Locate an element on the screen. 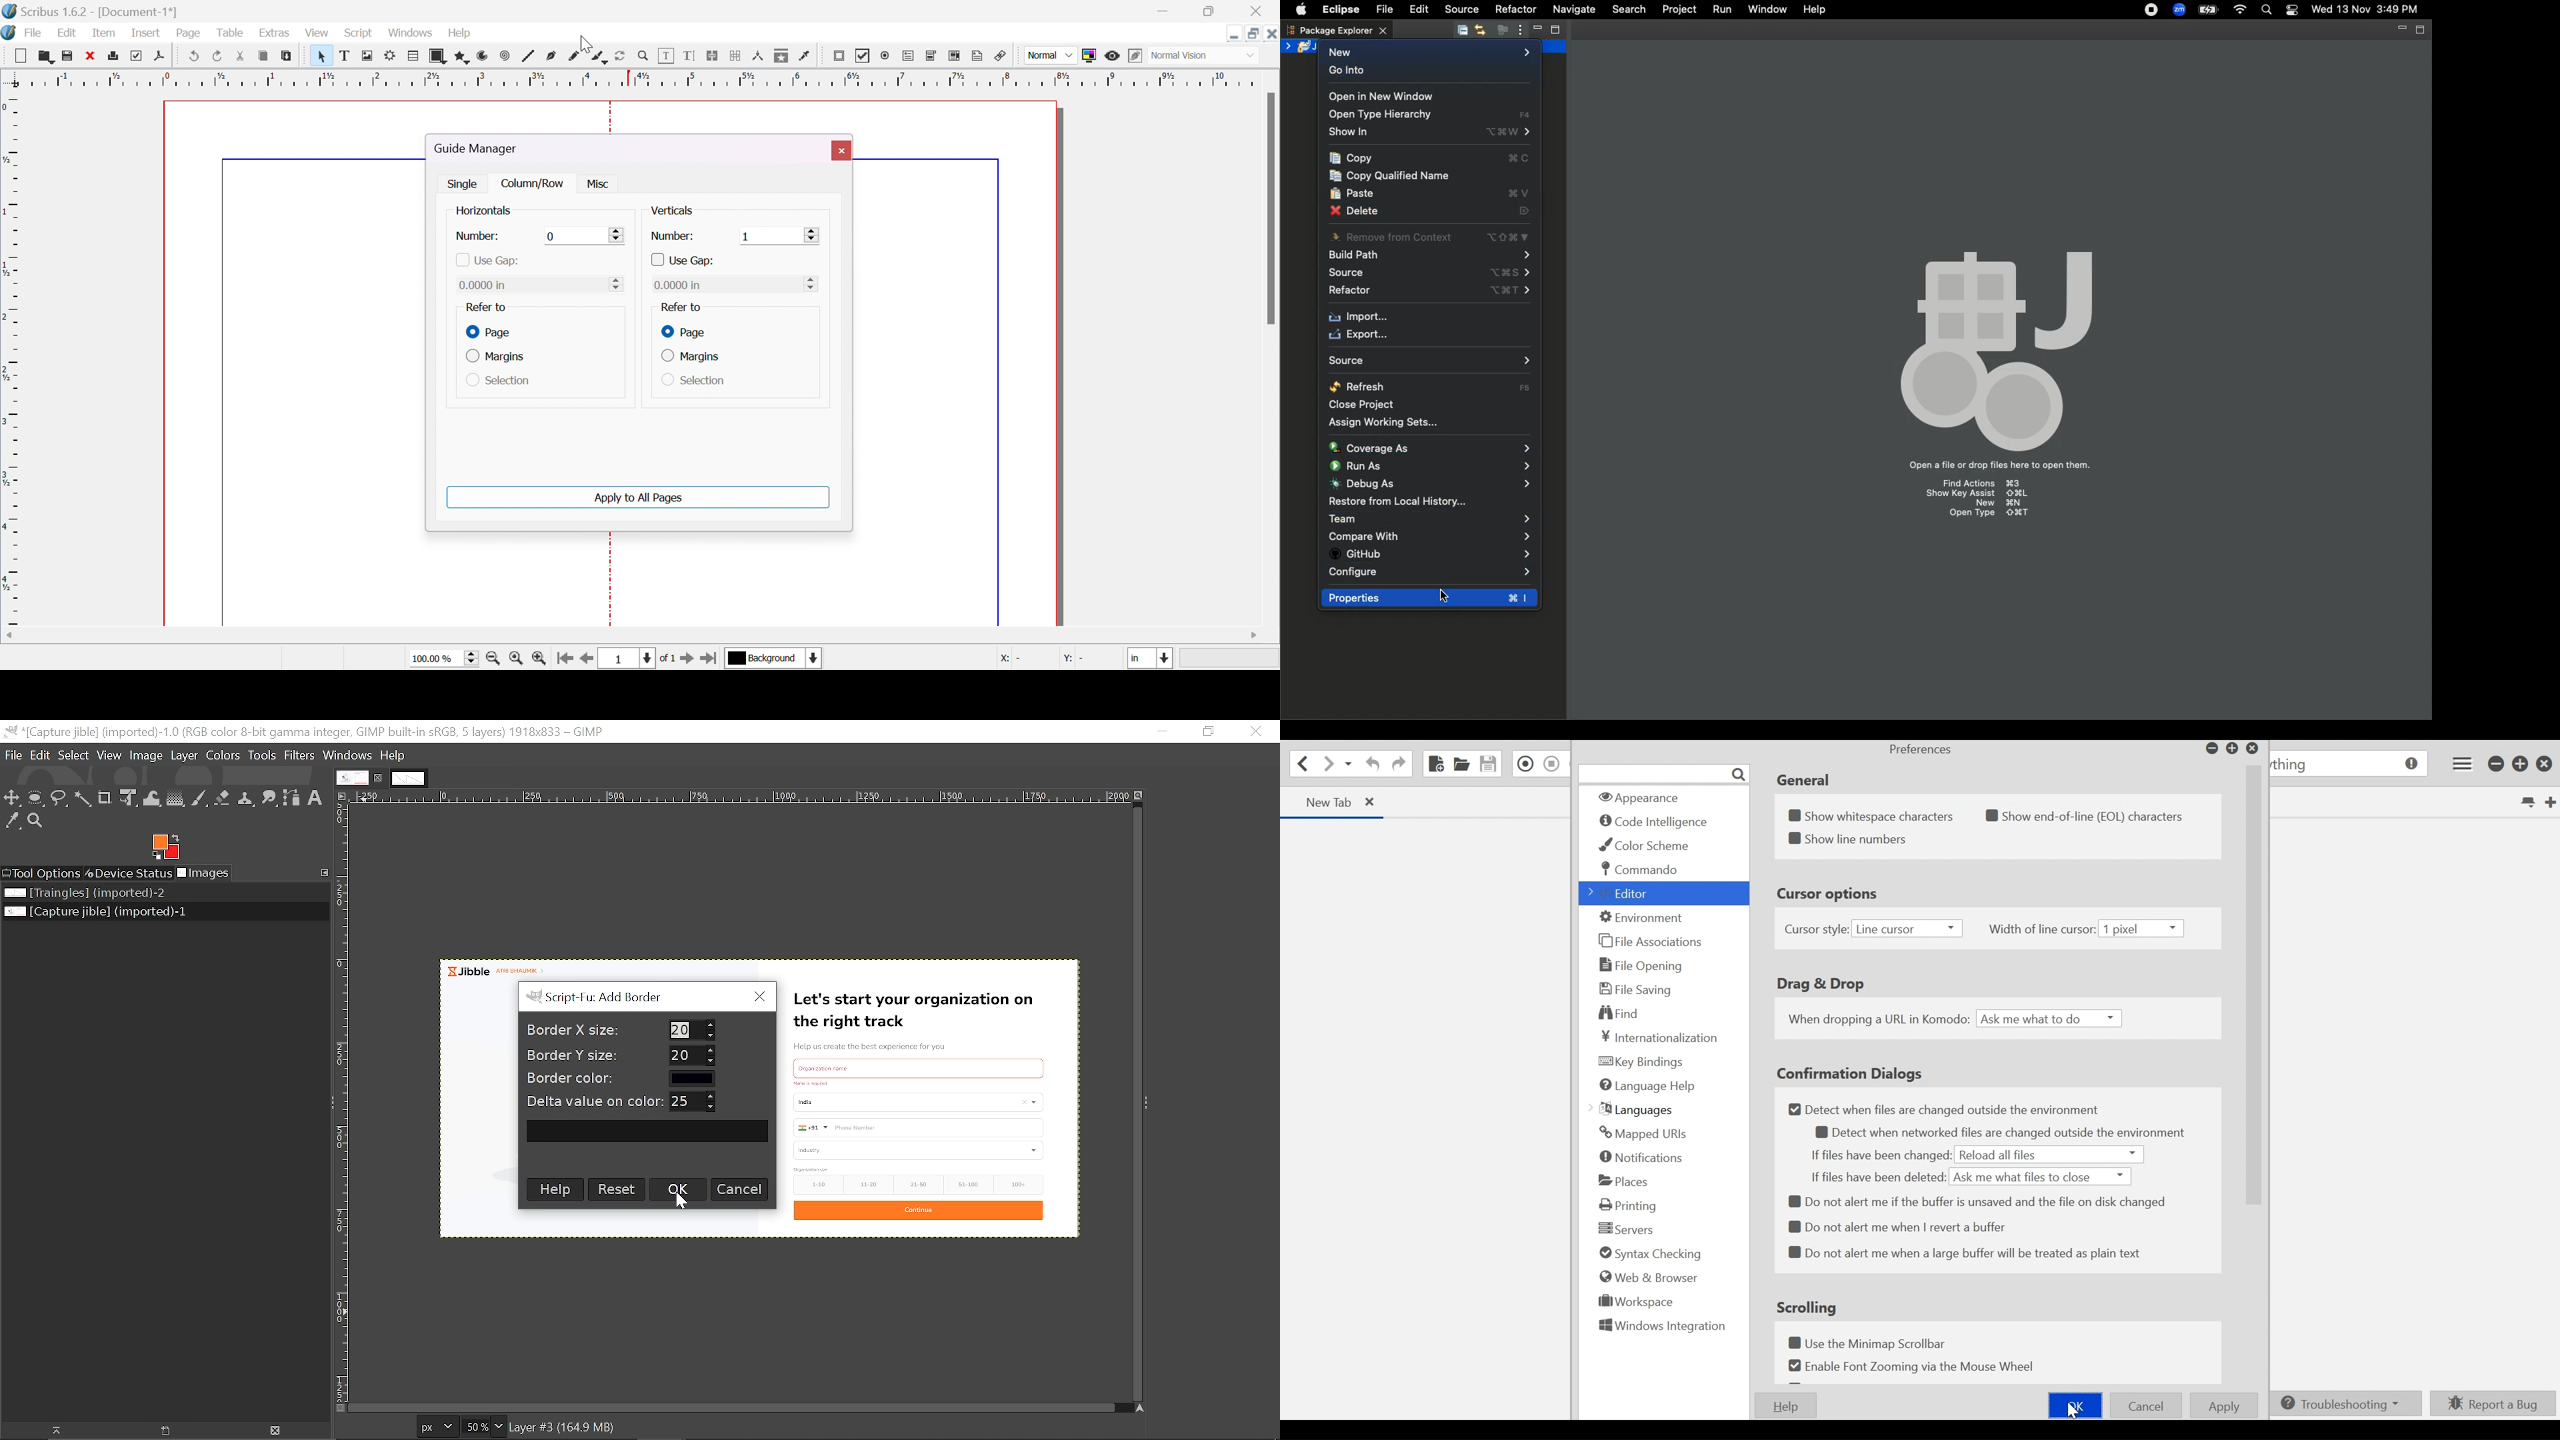 The image size is (2576, 1456). Scrolling is located at coordinates (1809, 1307).